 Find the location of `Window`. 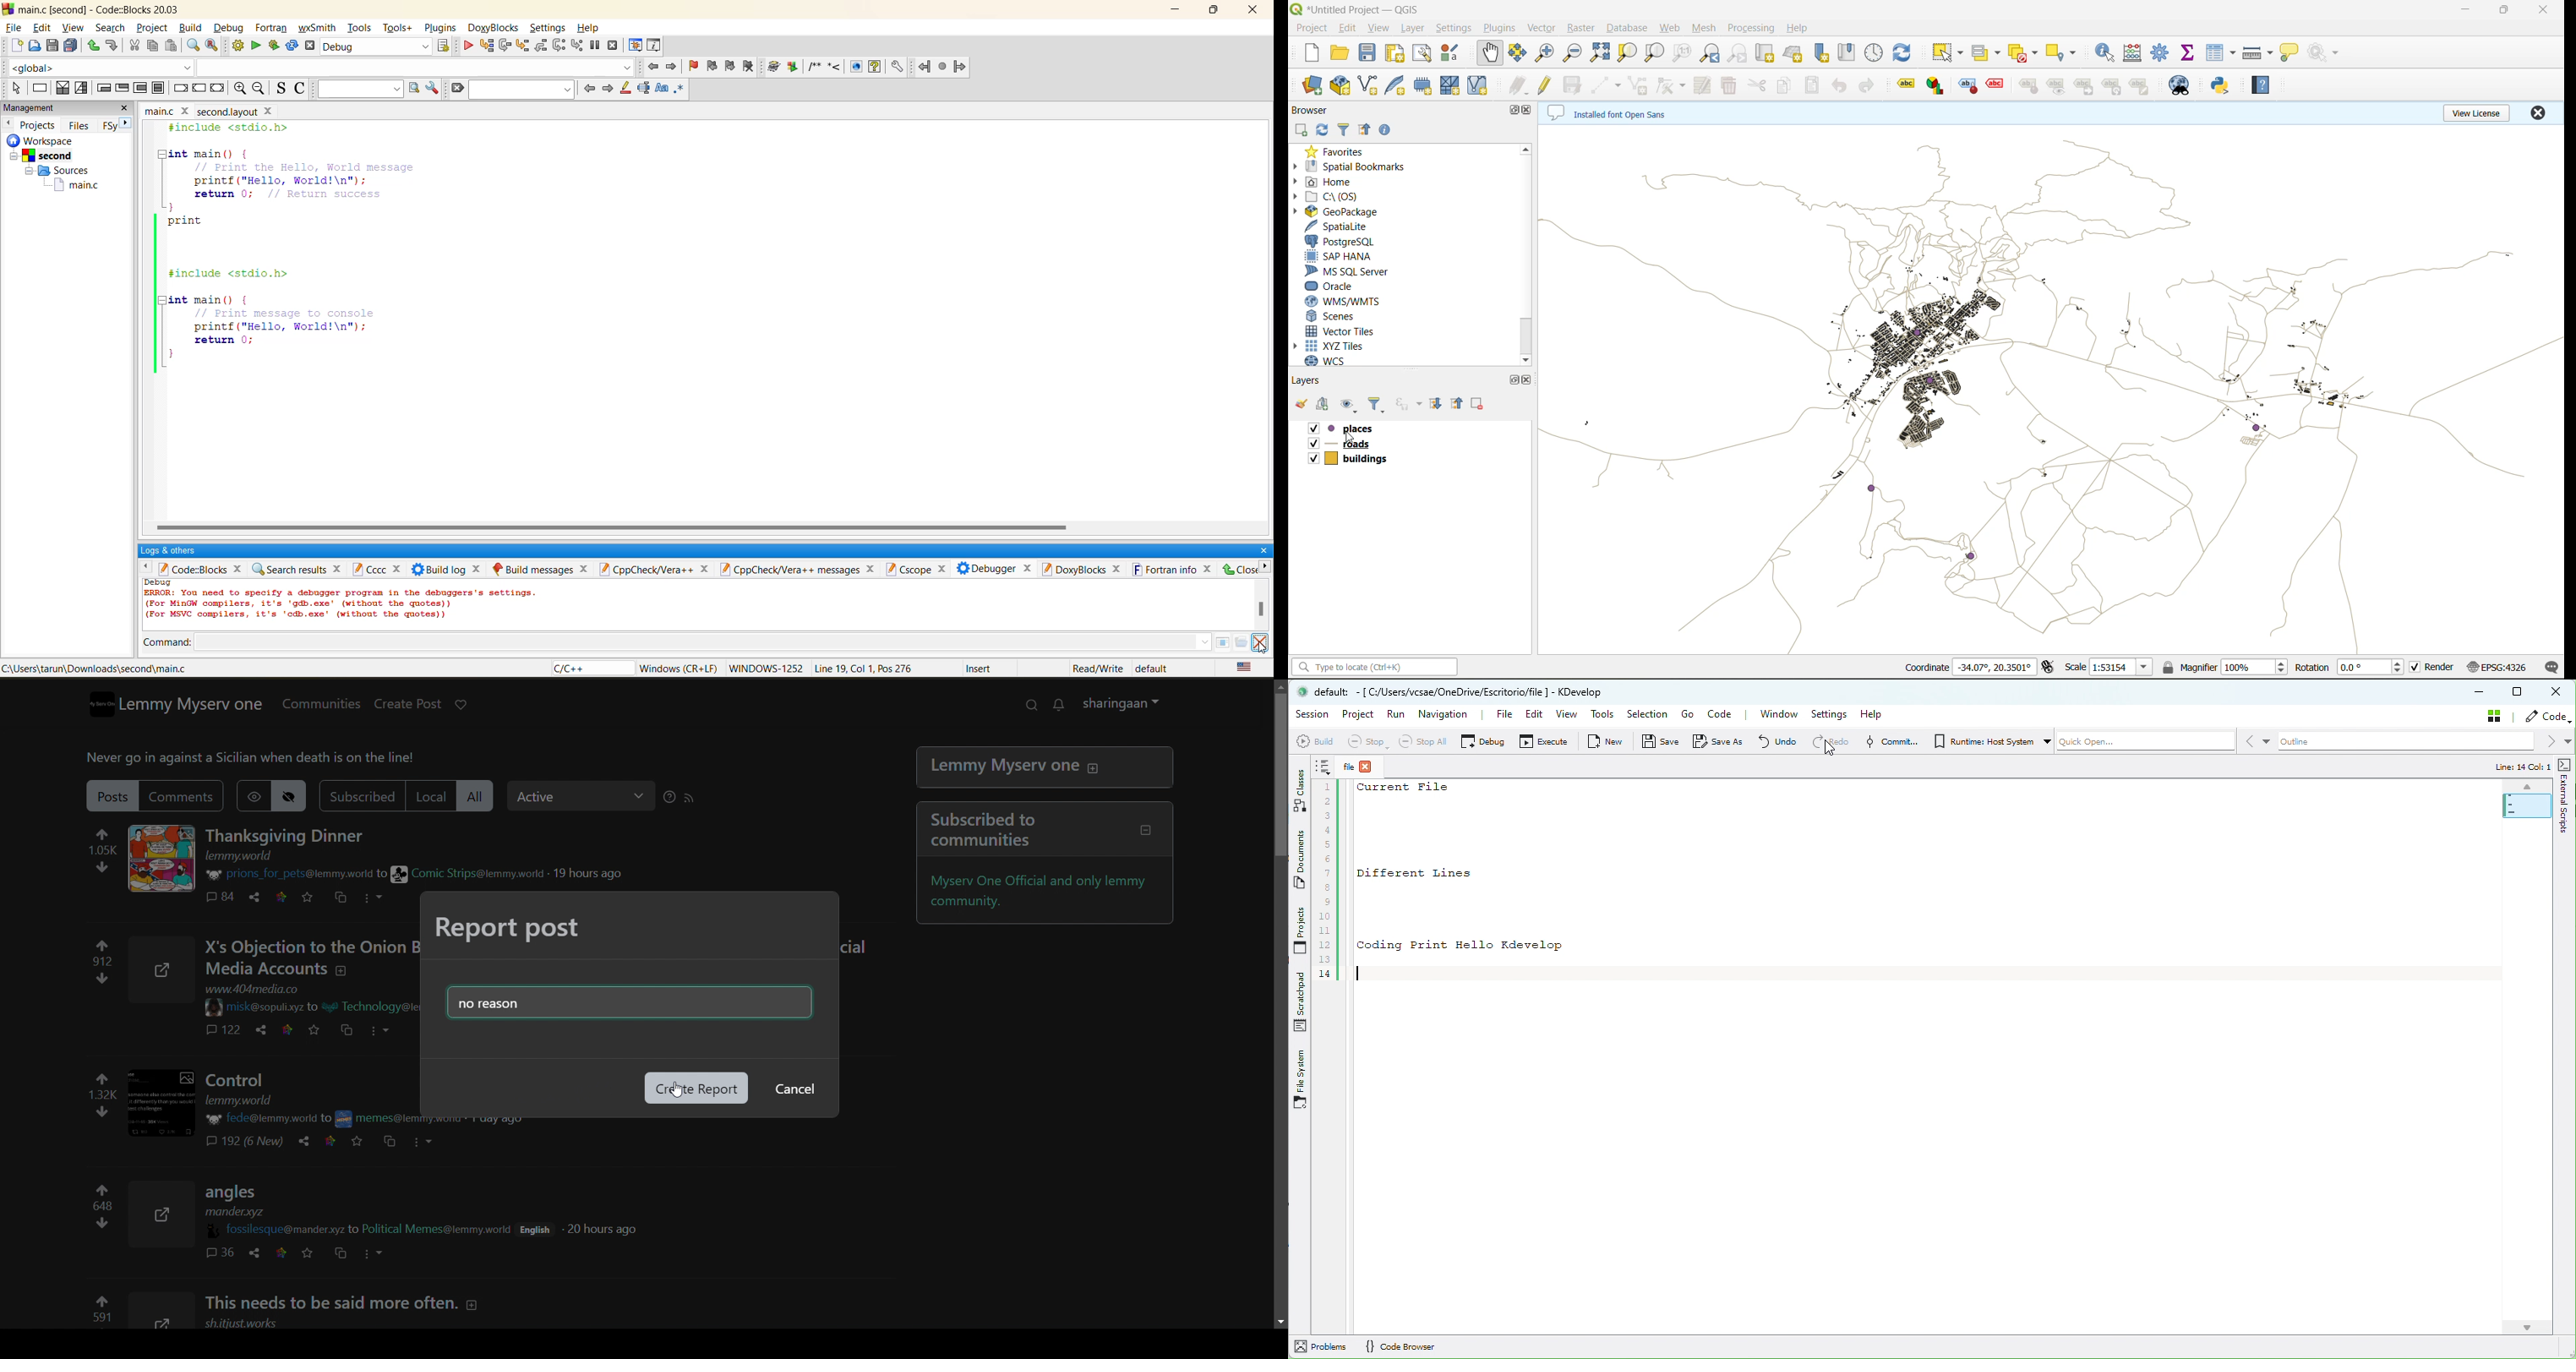

Window is located at coordinates (1778, 714).